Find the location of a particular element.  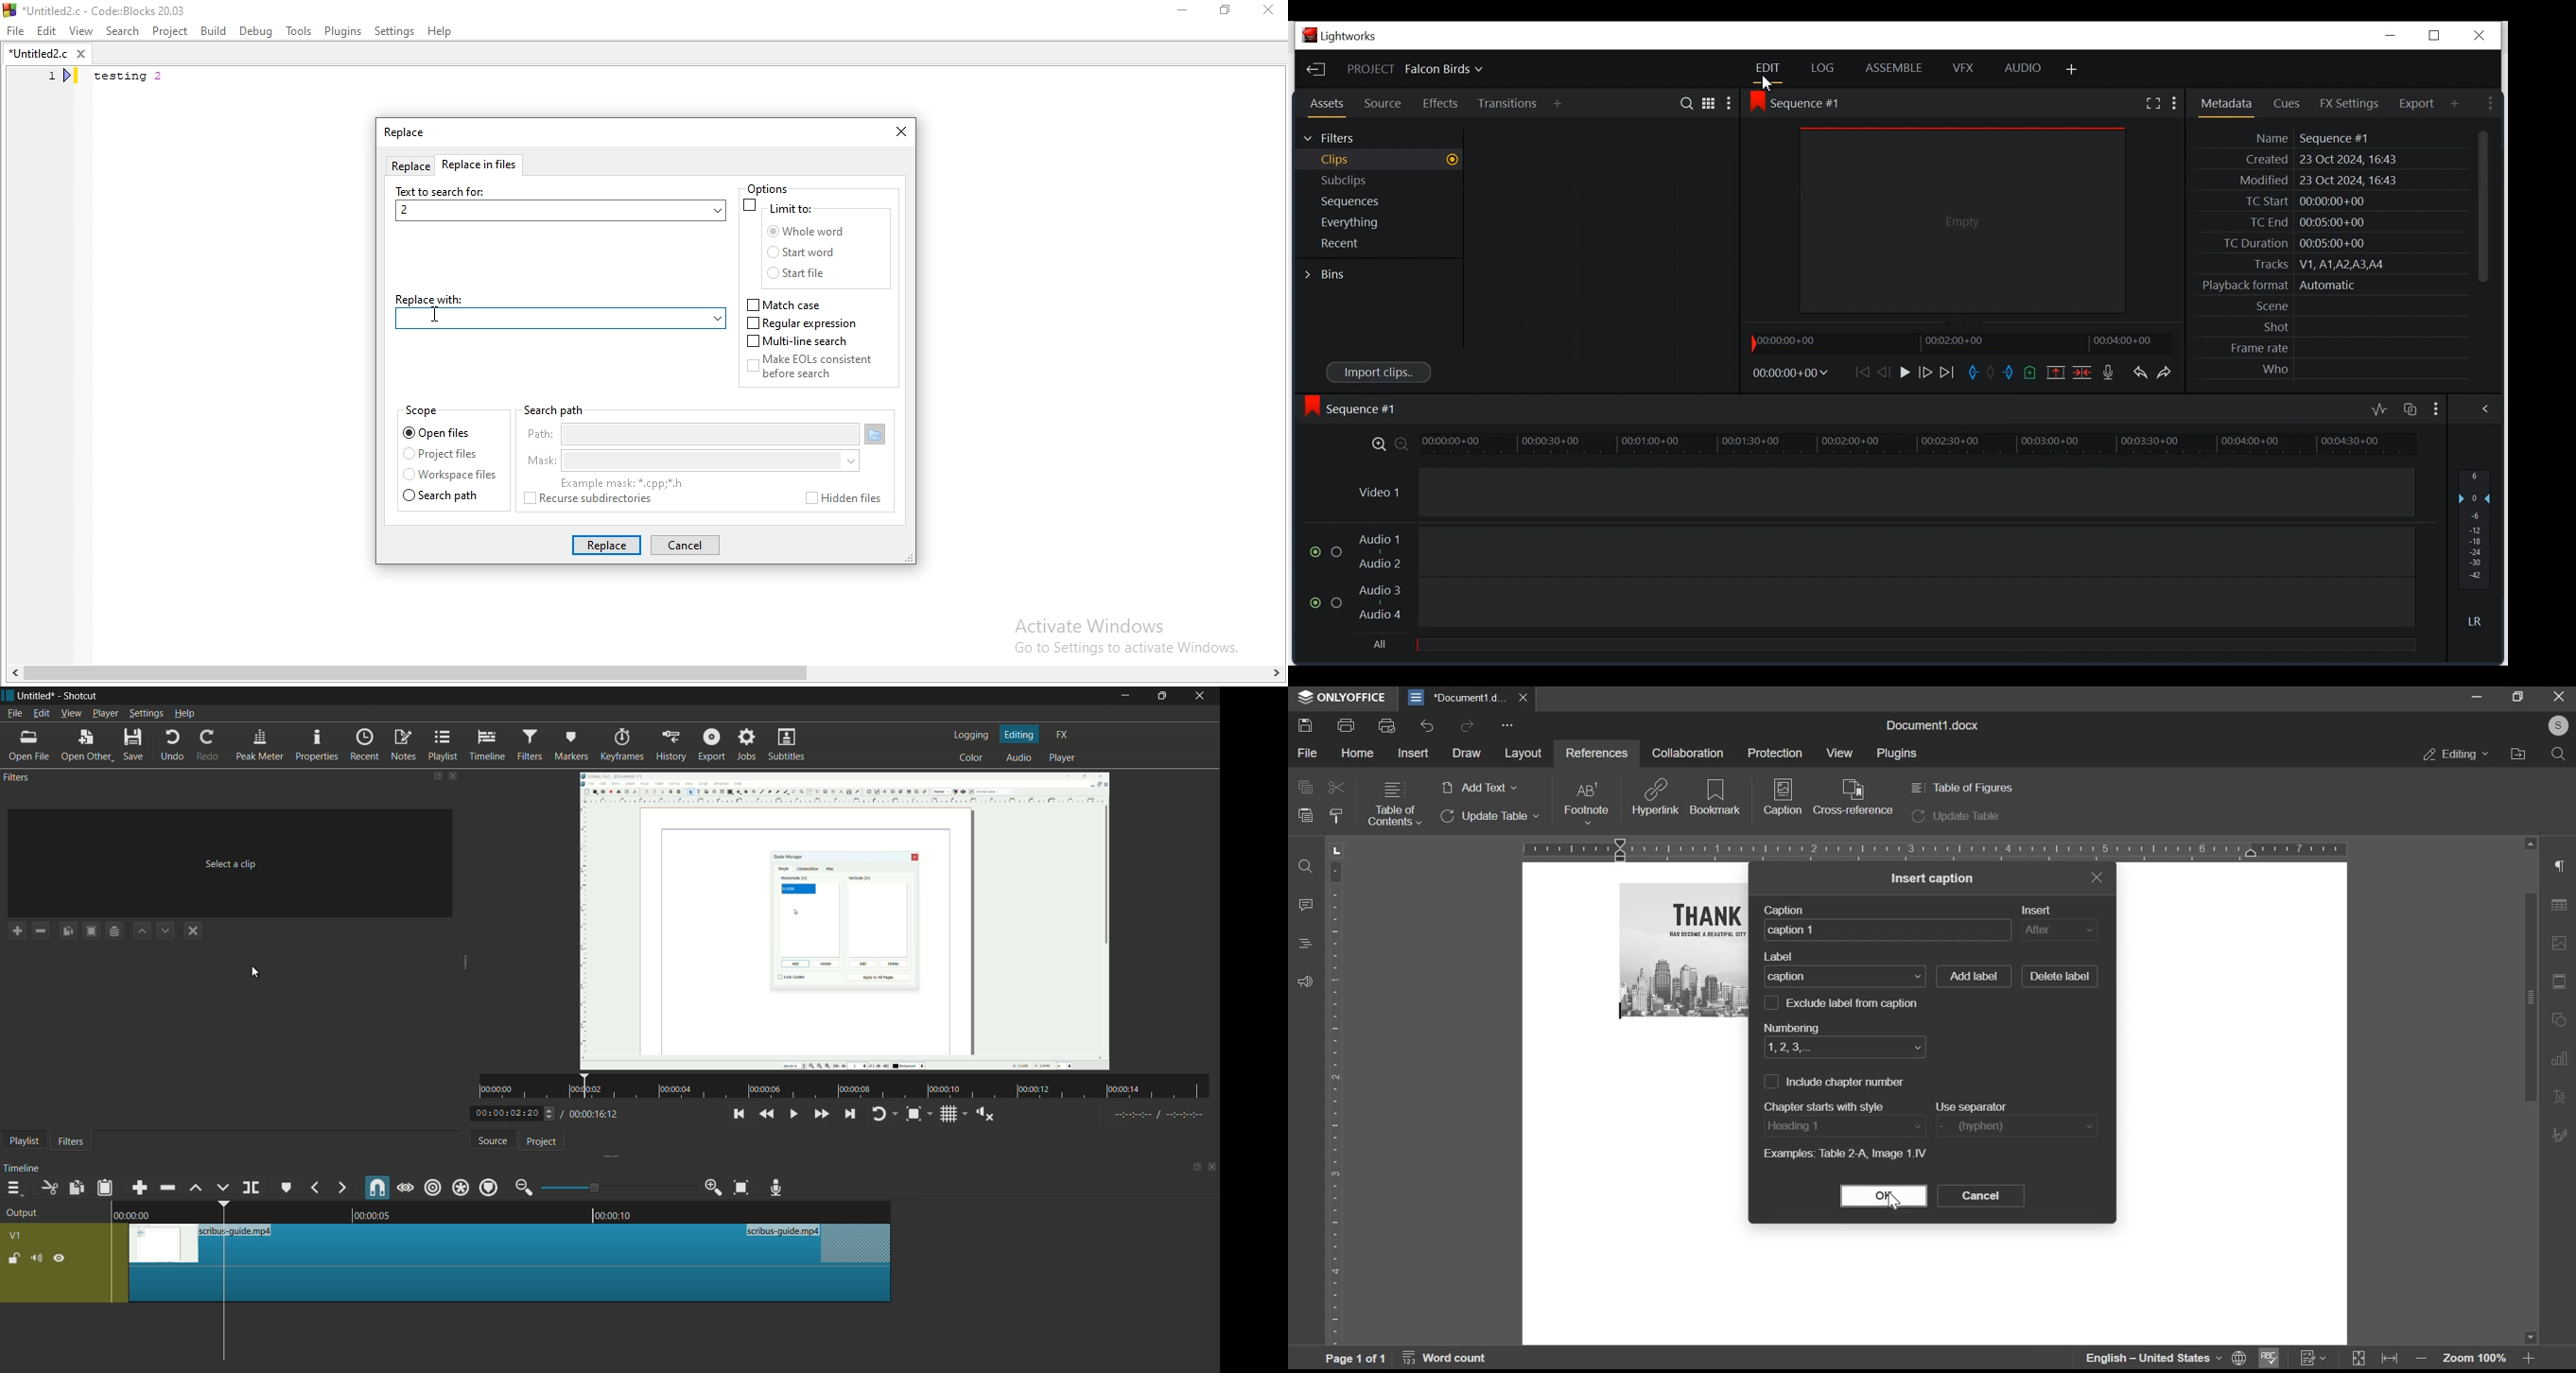

layout is located at coordinates (1523, 755).